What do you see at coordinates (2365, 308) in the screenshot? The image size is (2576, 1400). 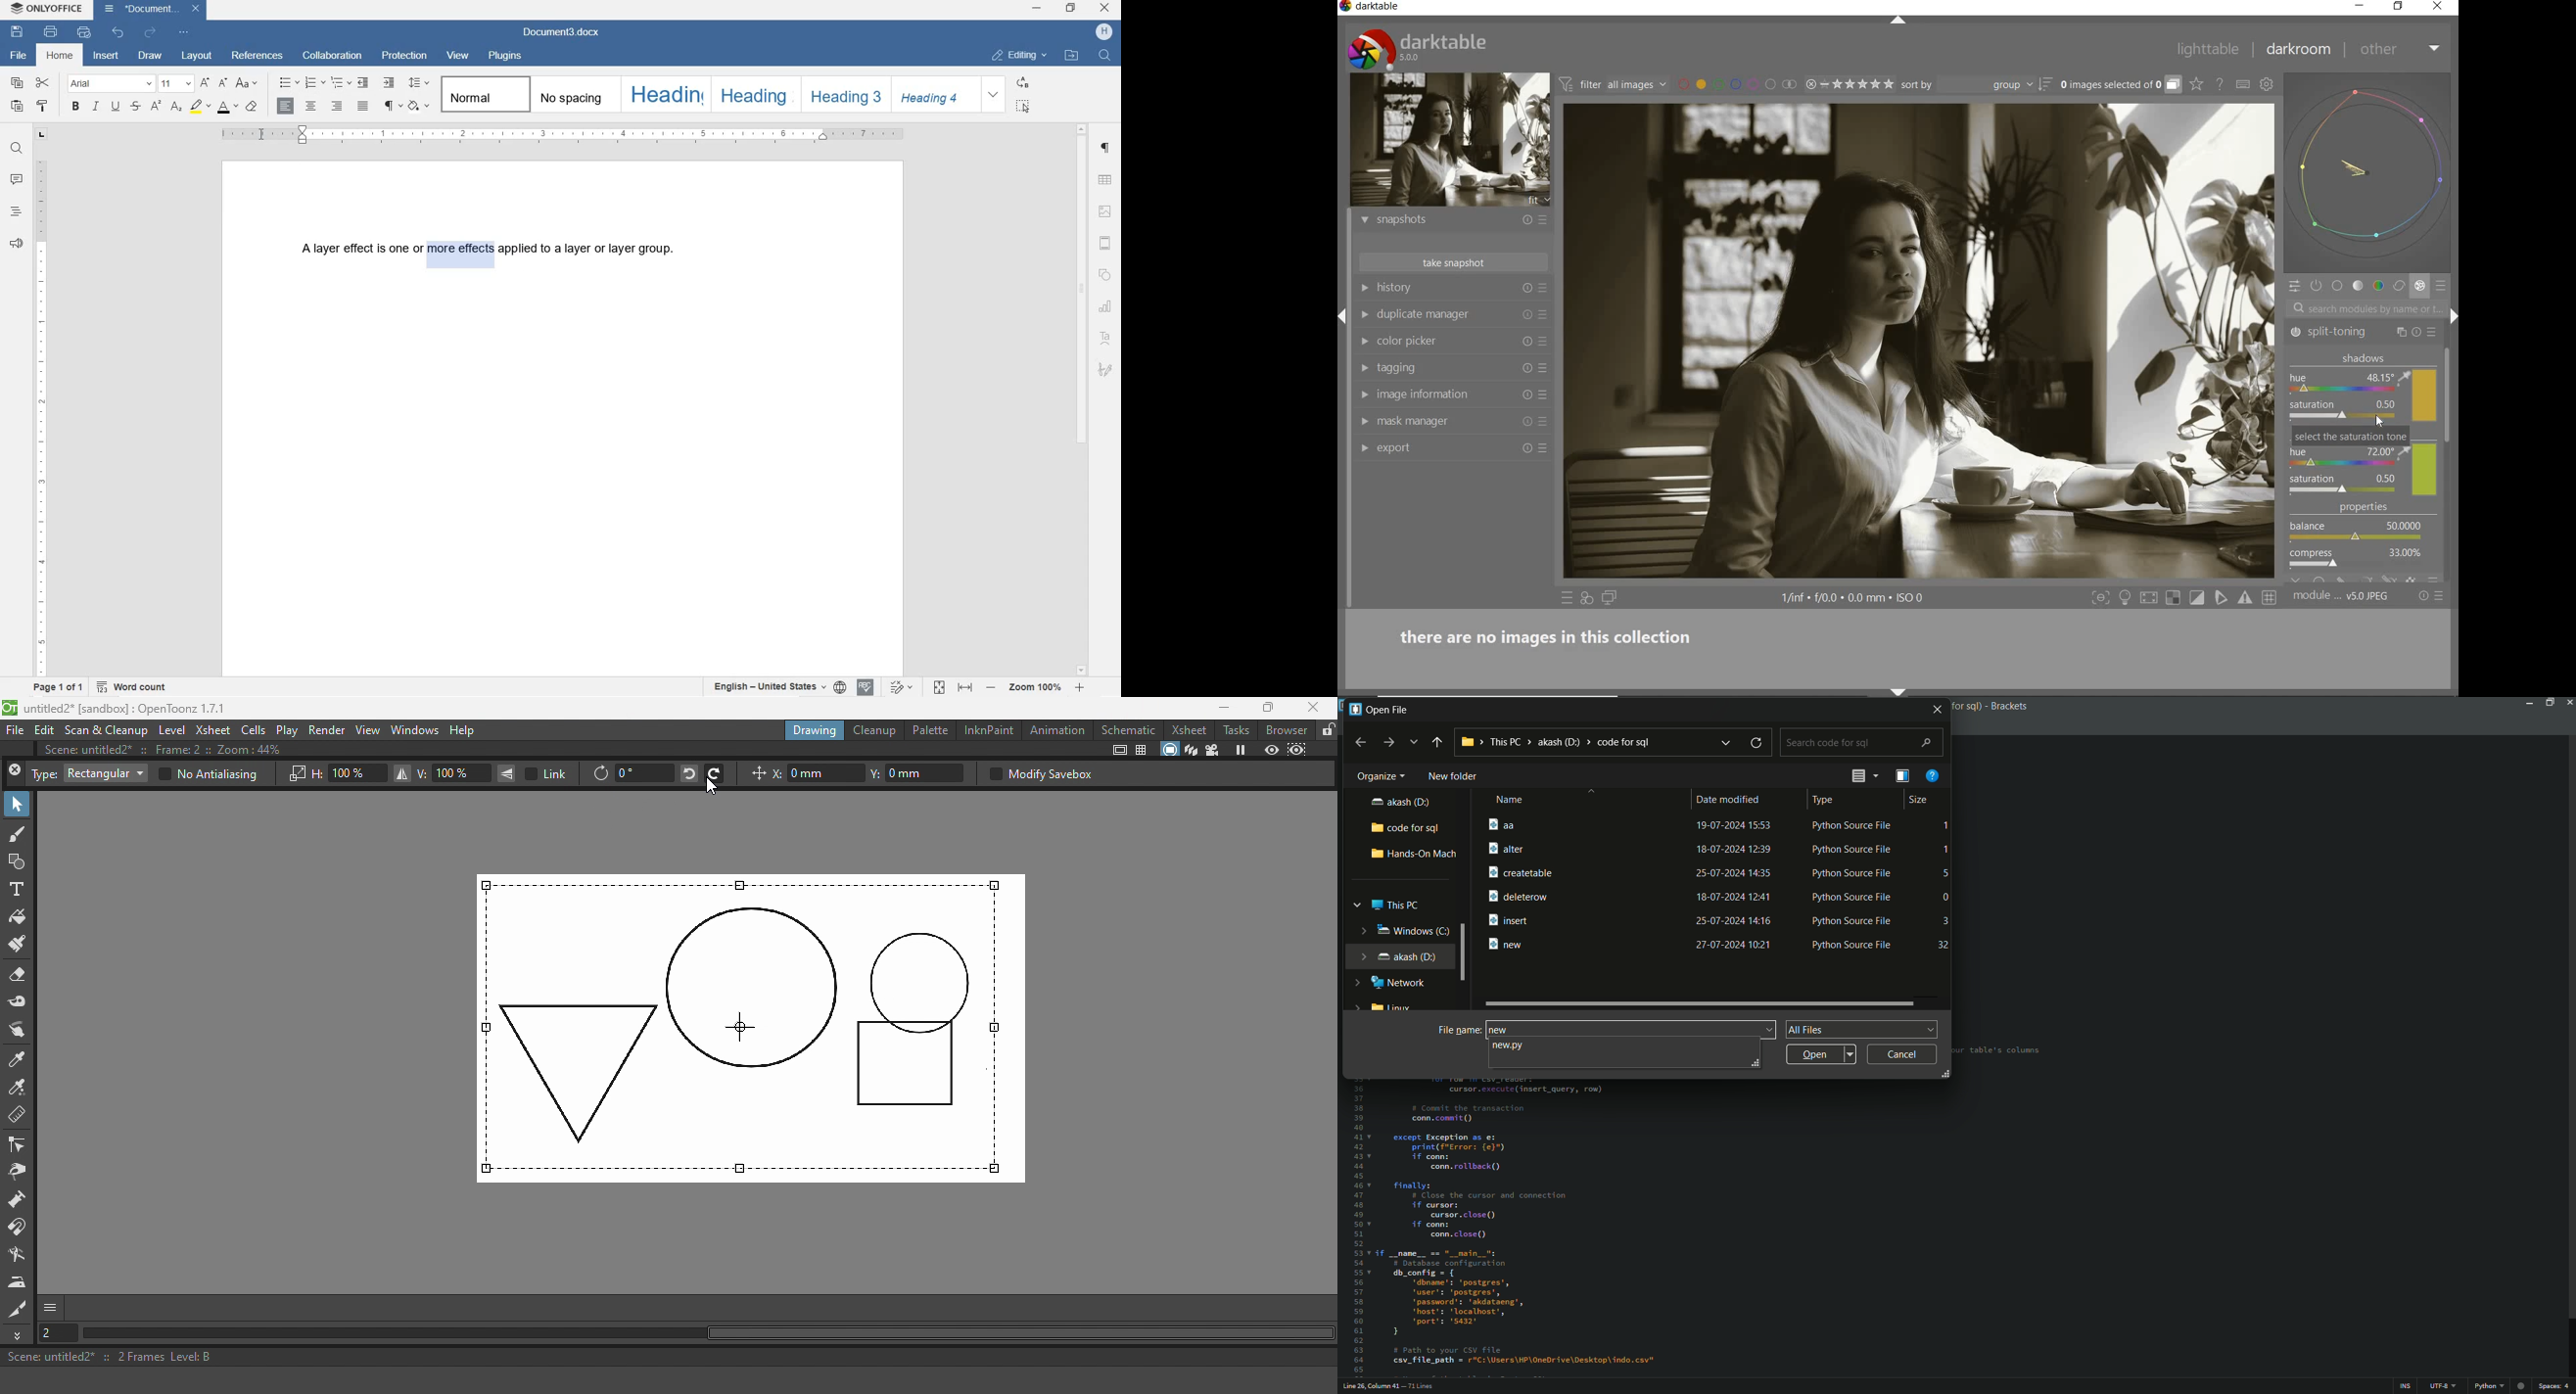 I see `search module by name` at bounding box center [2365, 308].